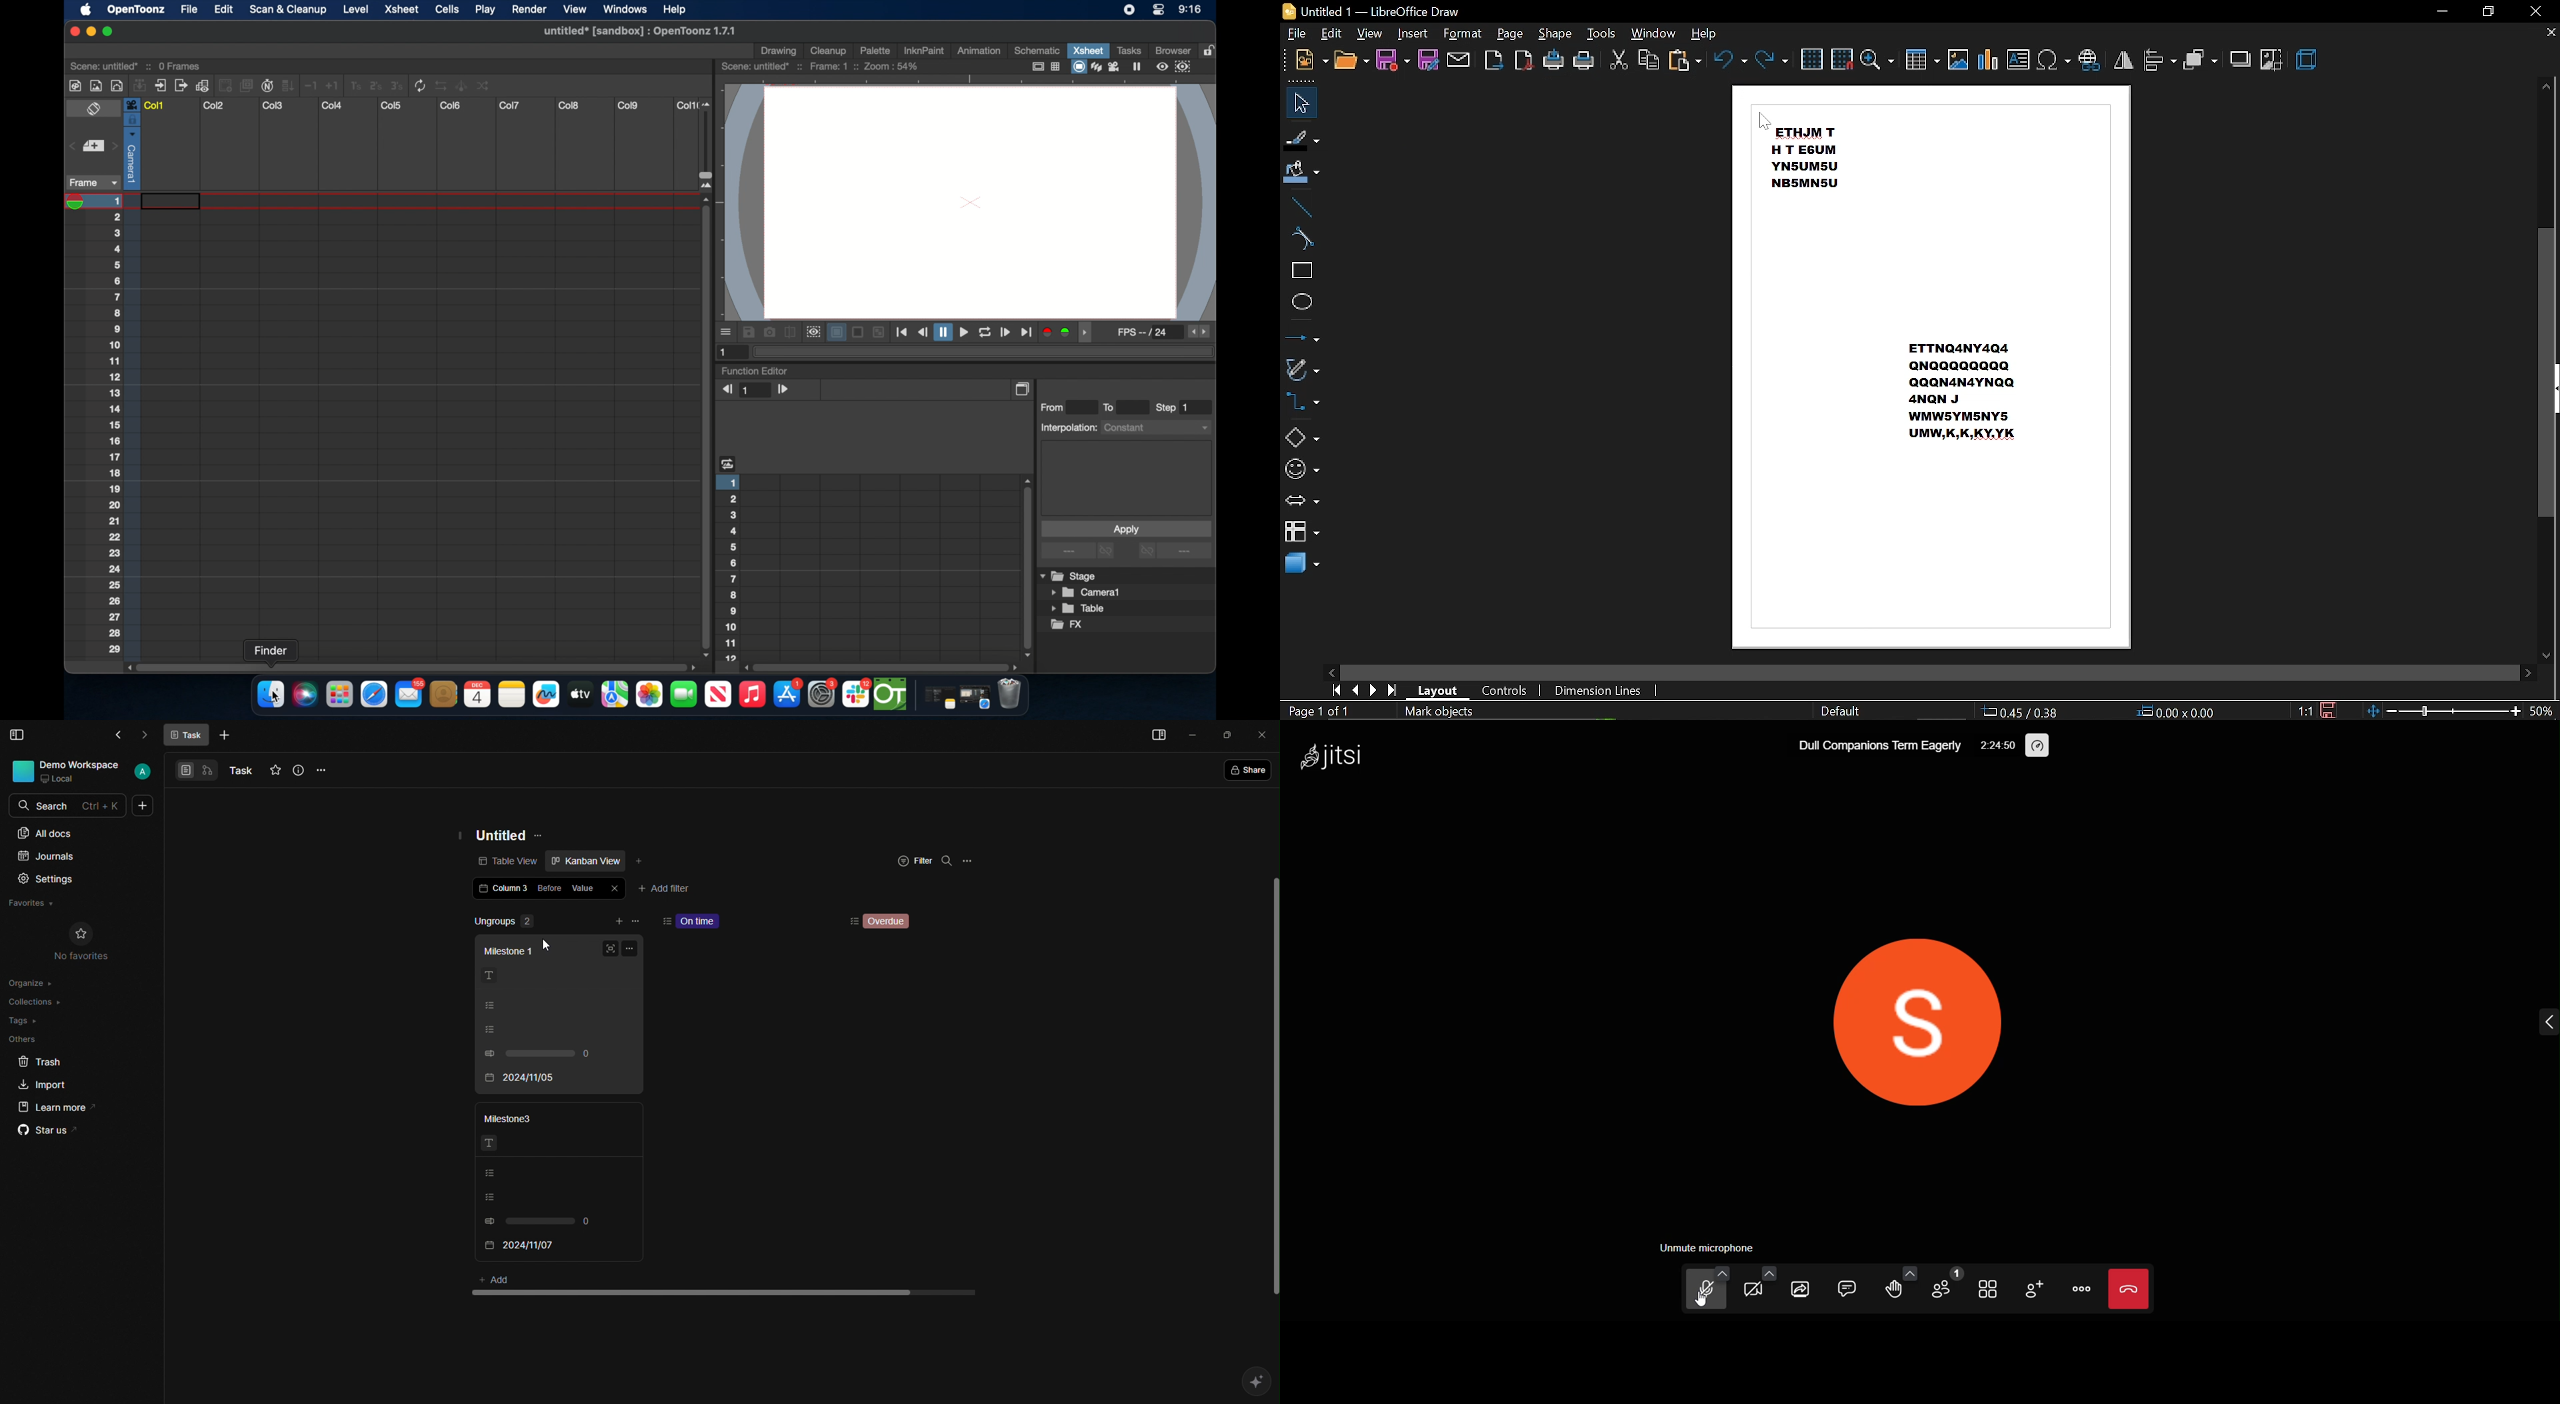 The height and width of the screenshot is (1428, 2576). Describe the element at coordinates (37, 1004) in the screenshot. I see `Collections` at that location.